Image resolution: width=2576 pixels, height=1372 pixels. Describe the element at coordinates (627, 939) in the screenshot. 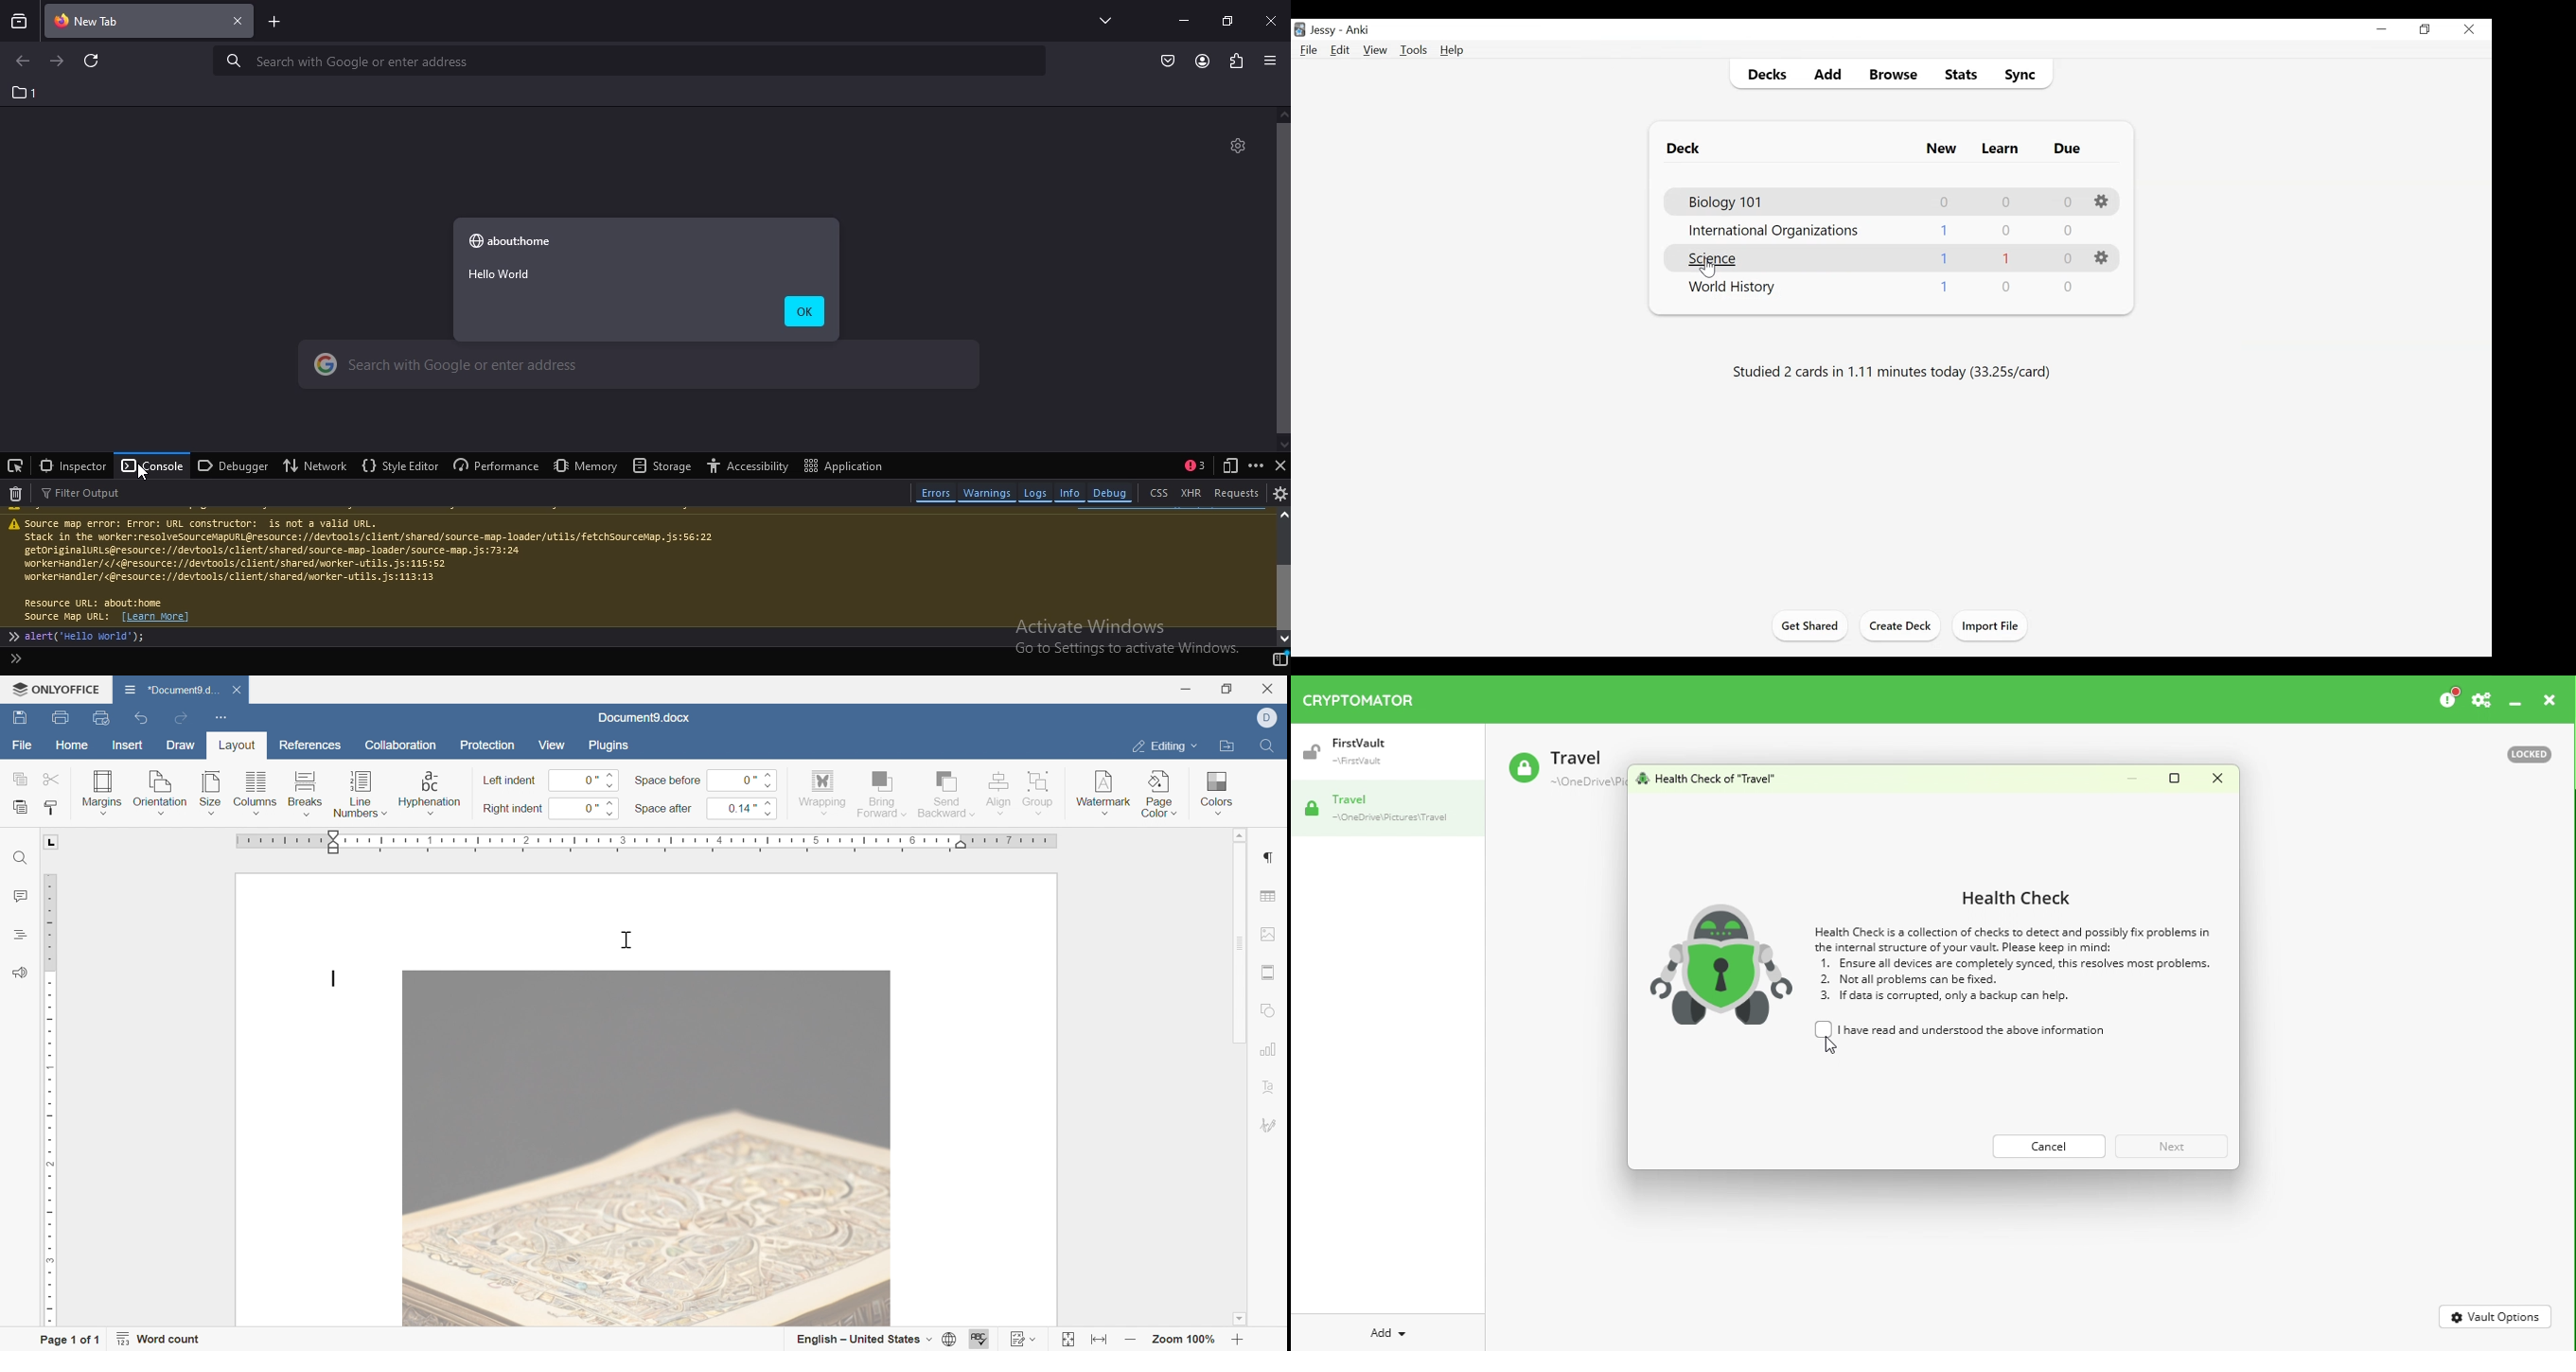

I see `typing cursor` at that location.